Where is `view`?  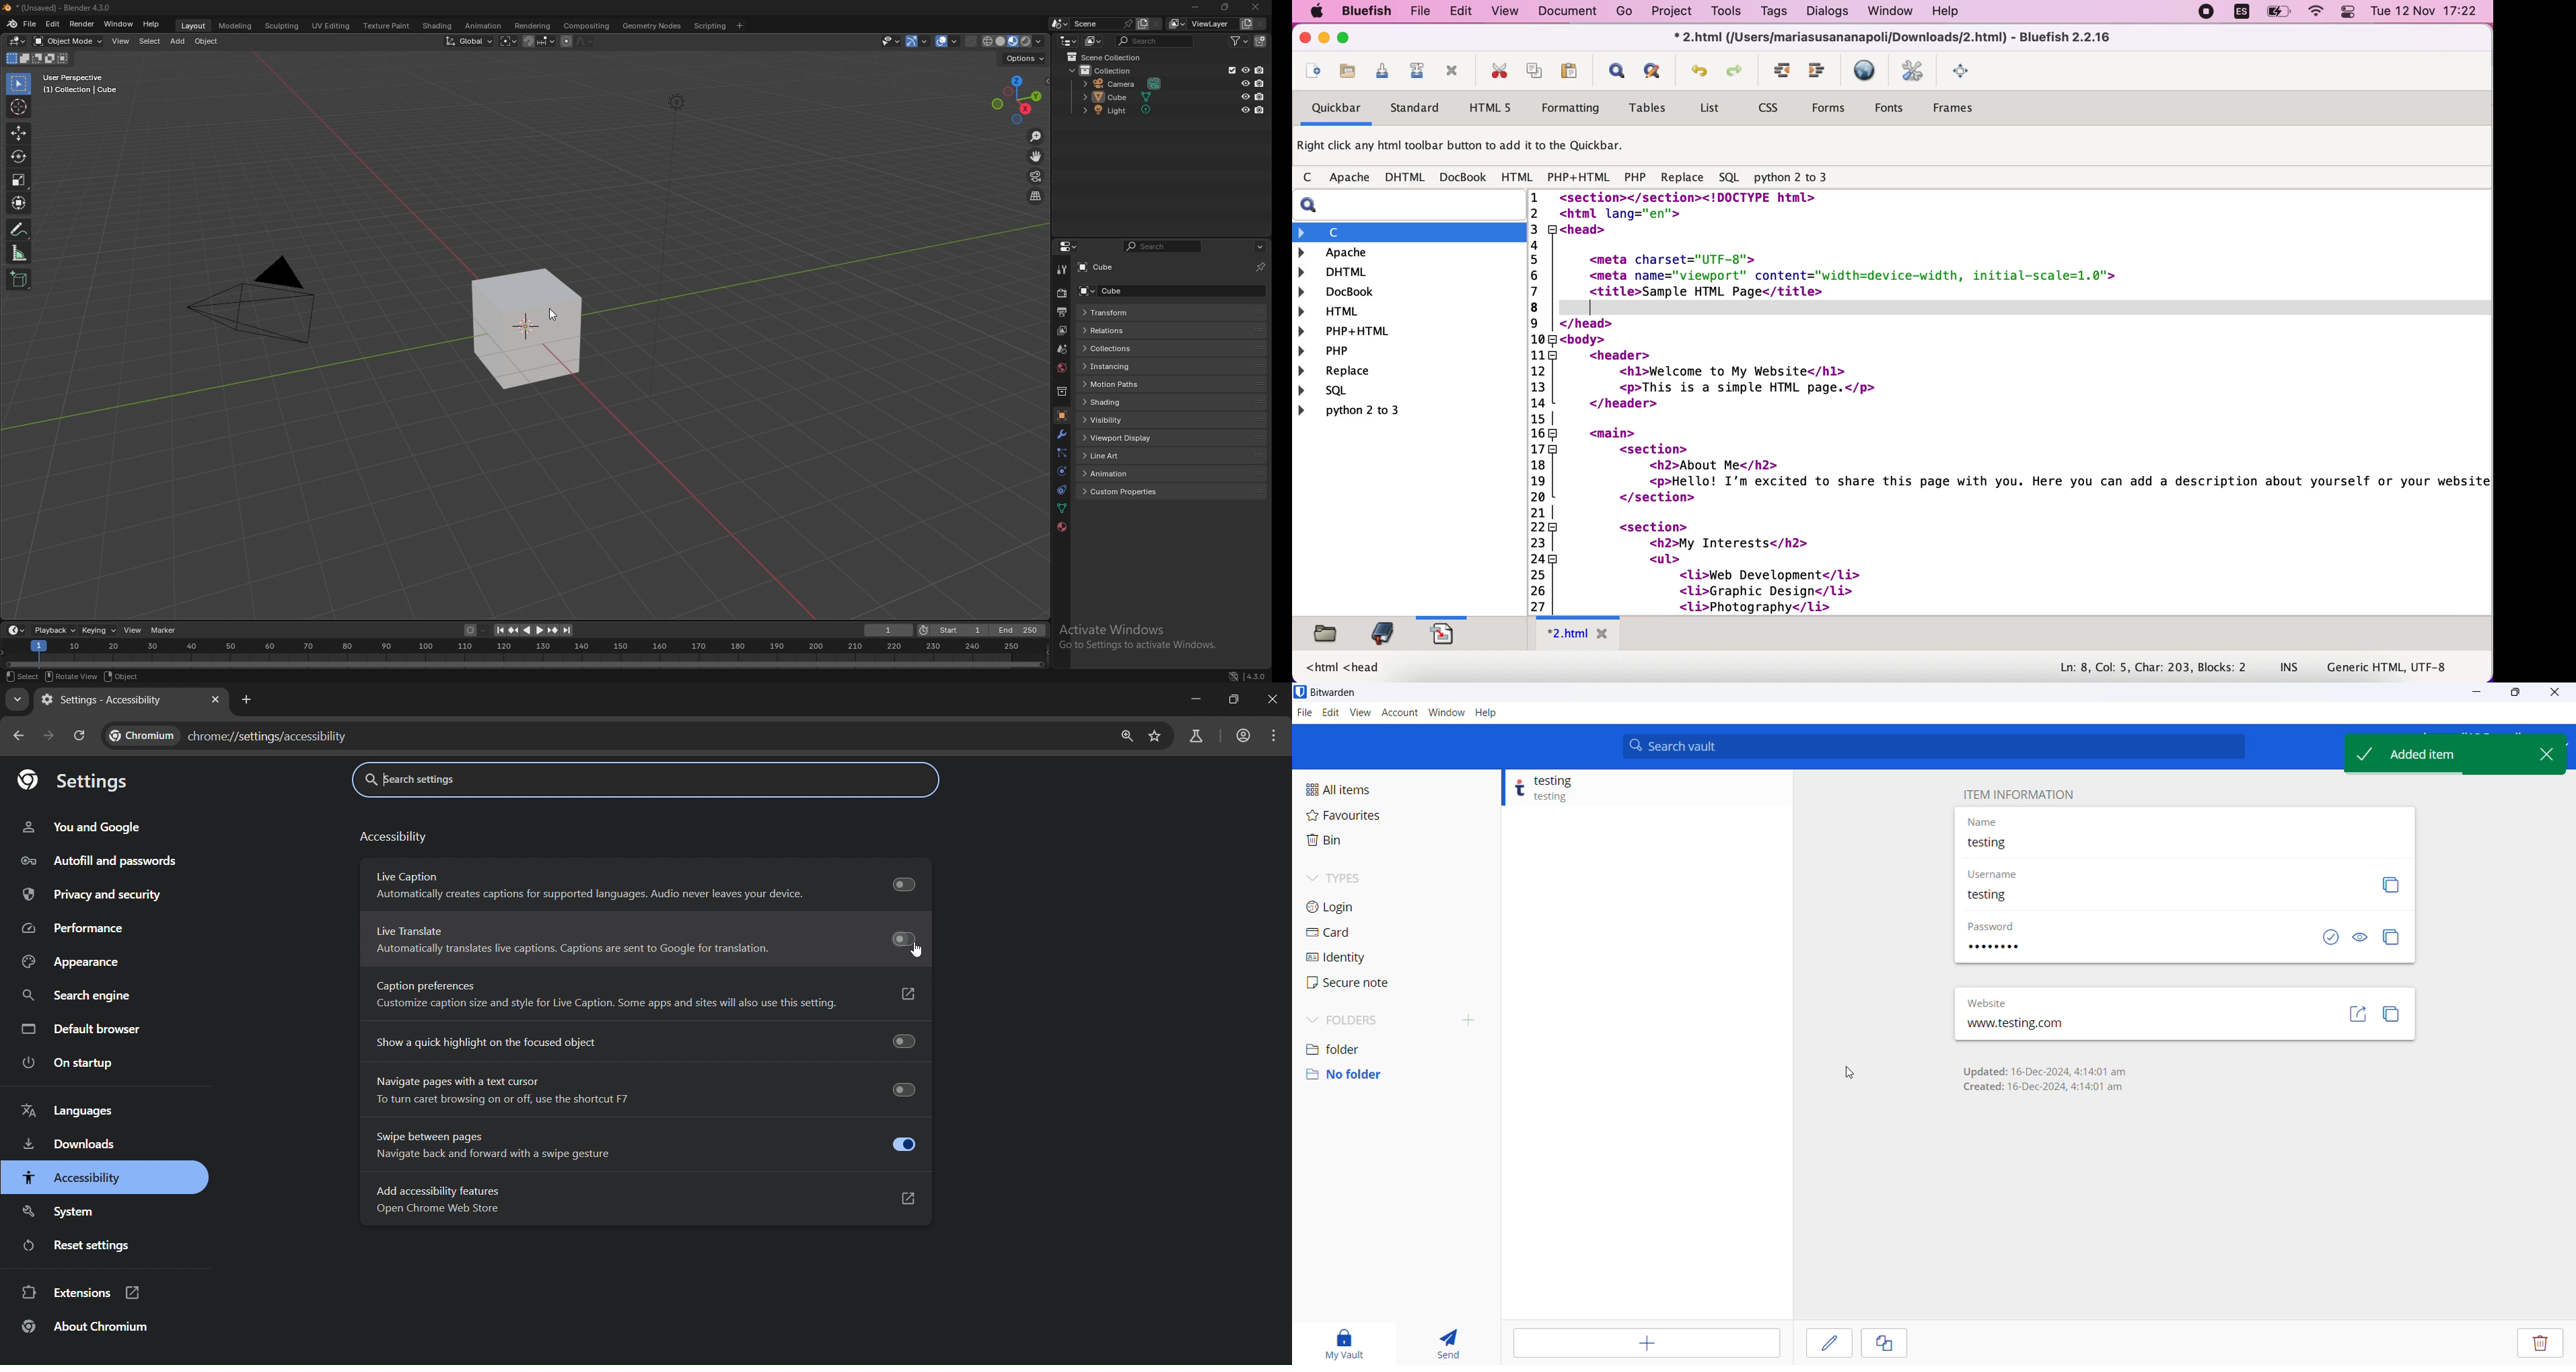
view is located at coordinates (1358, 713).